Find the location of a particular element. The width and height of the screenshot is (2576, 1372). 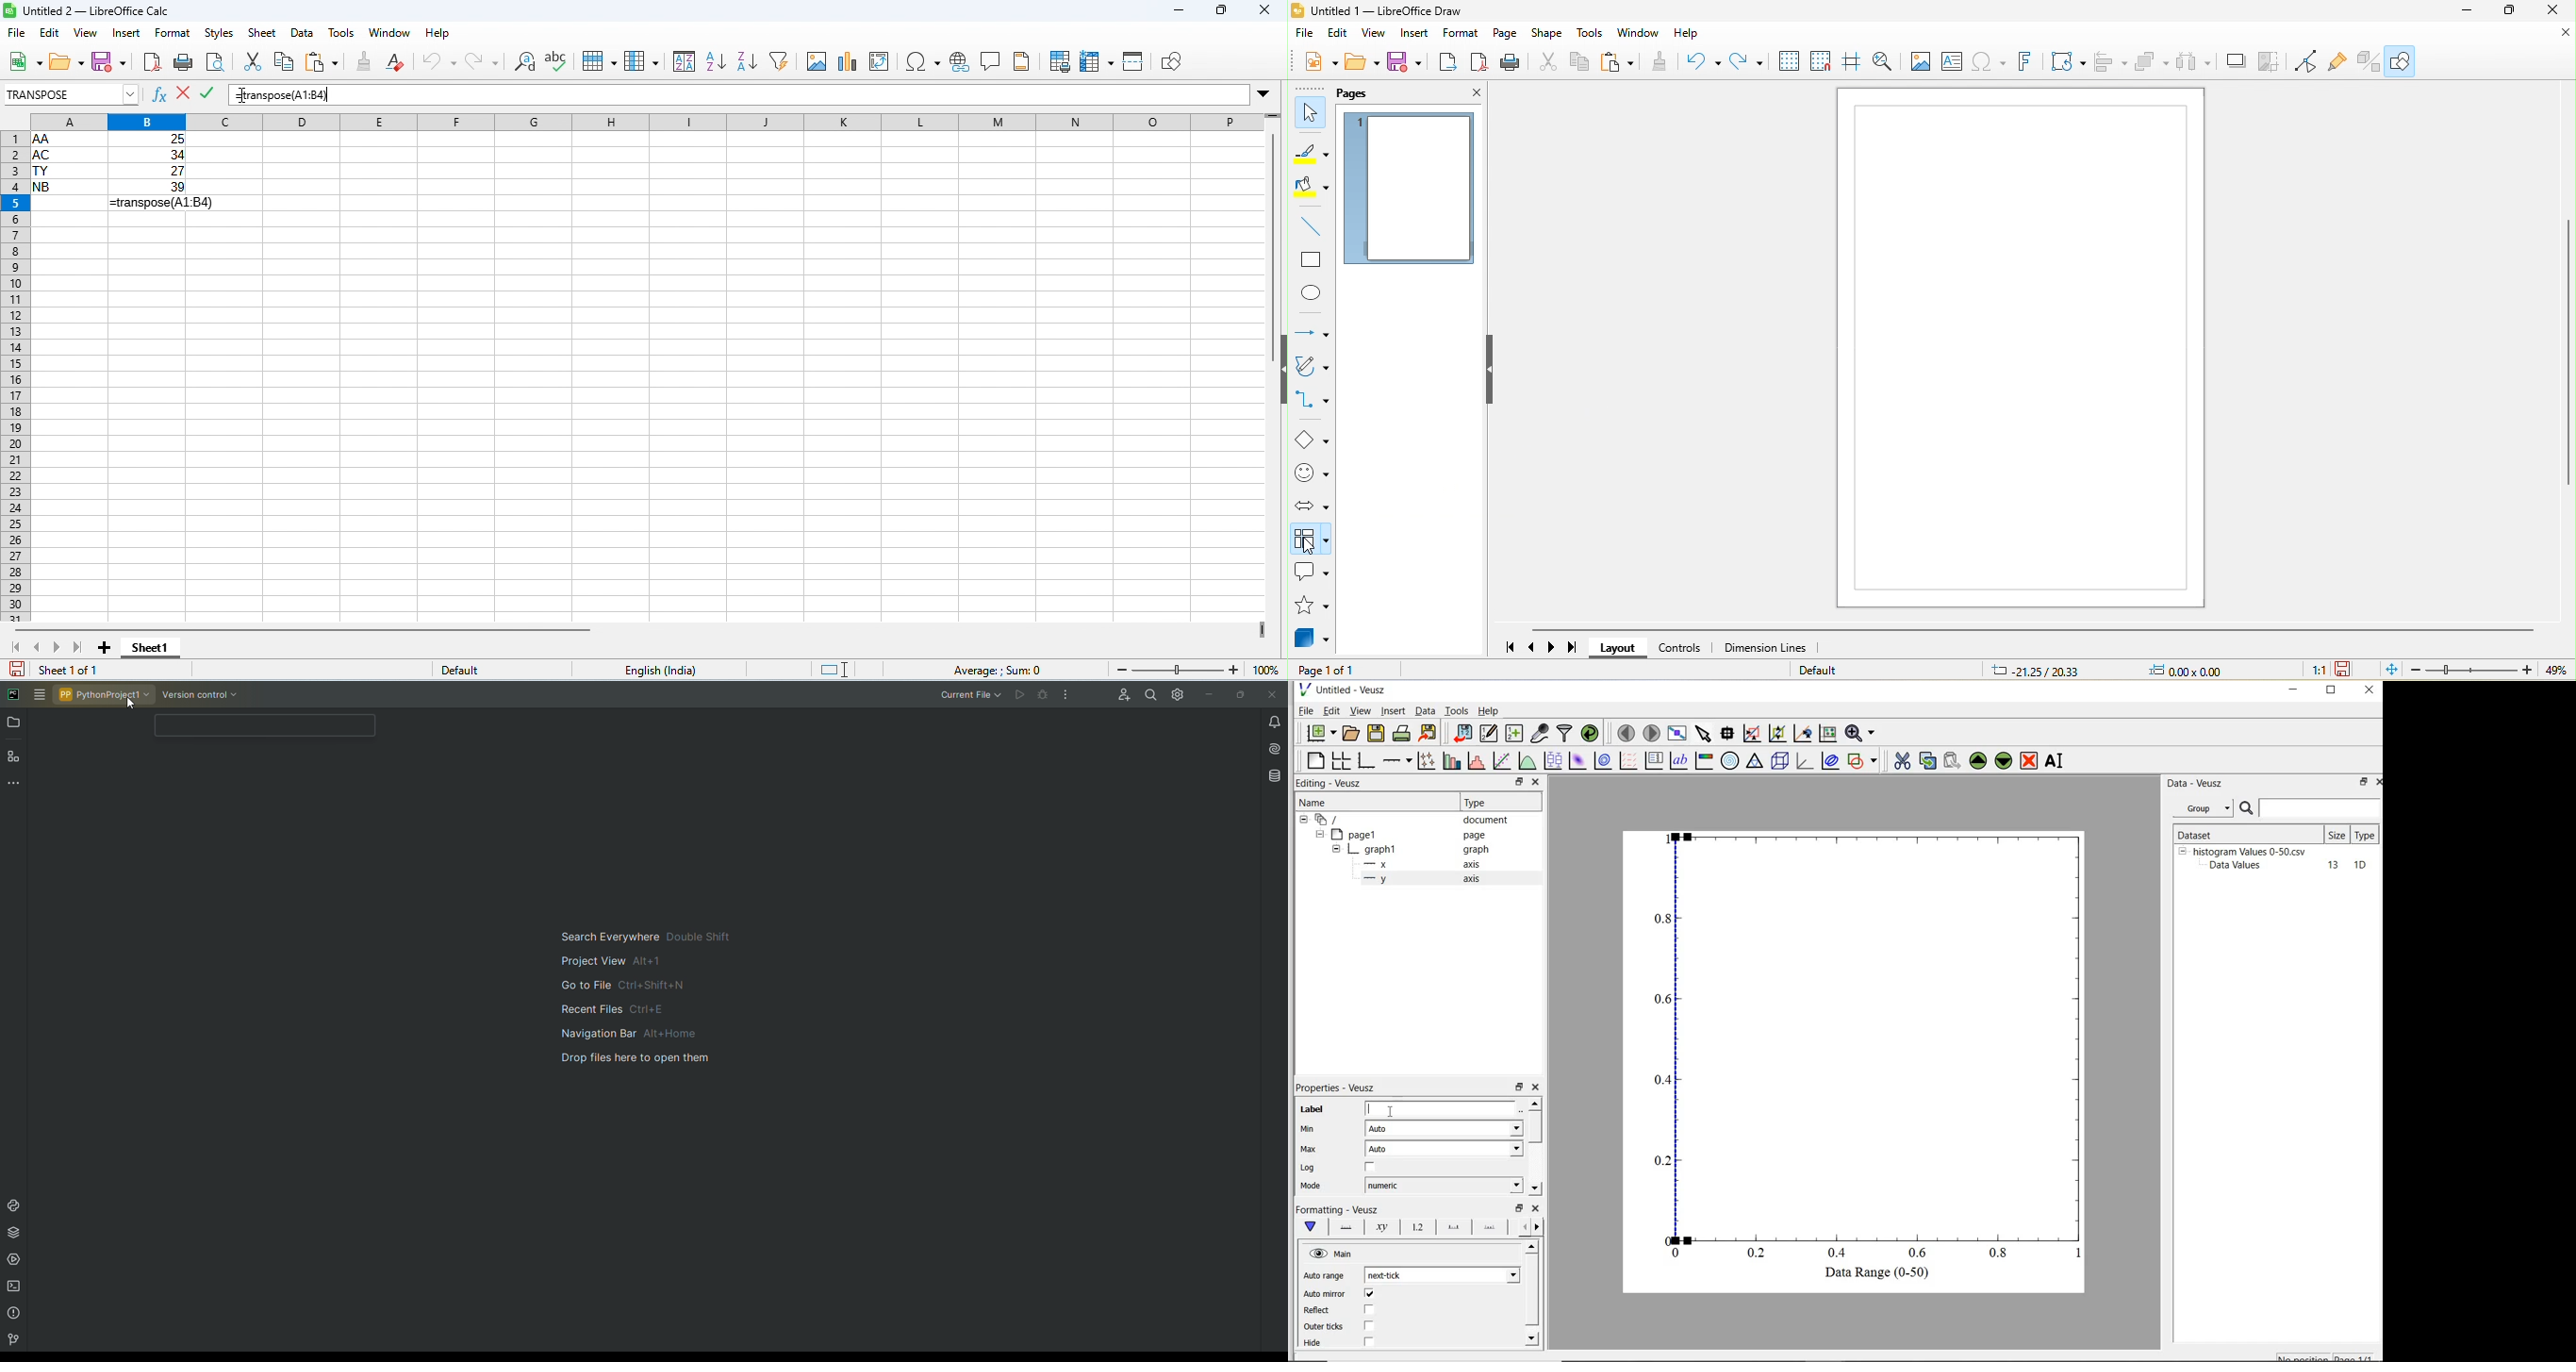

fit a function to data is located at coordinates (1503, 760).